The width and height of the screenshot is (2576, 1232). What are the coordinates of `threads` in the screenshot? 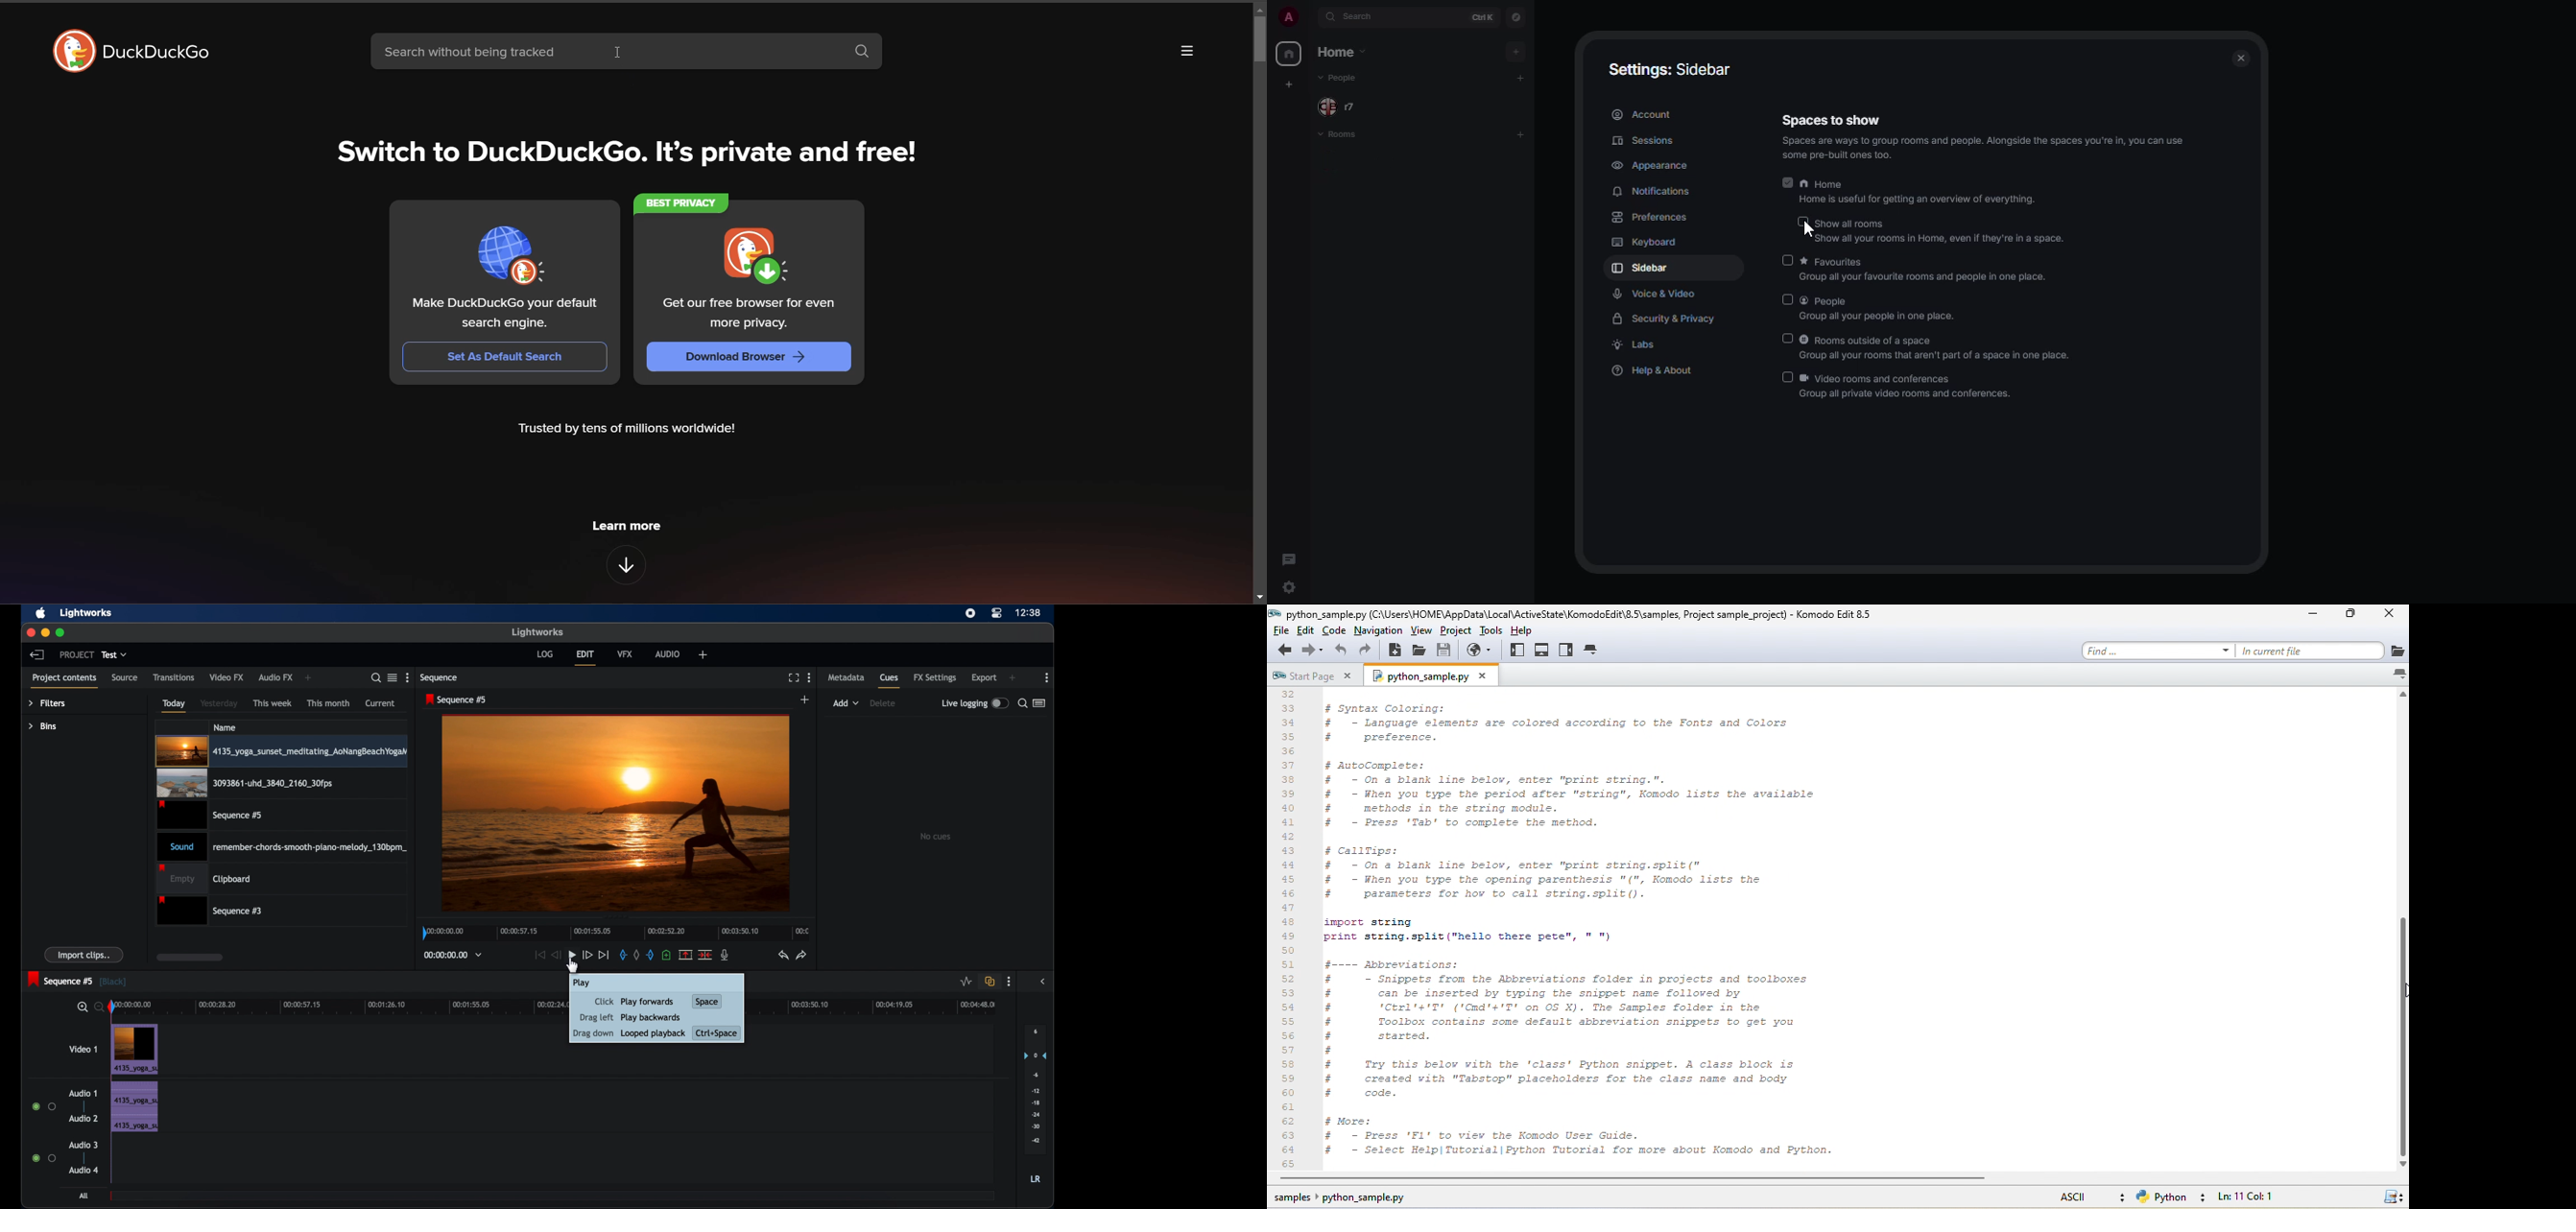 It's located at (1287, 559).